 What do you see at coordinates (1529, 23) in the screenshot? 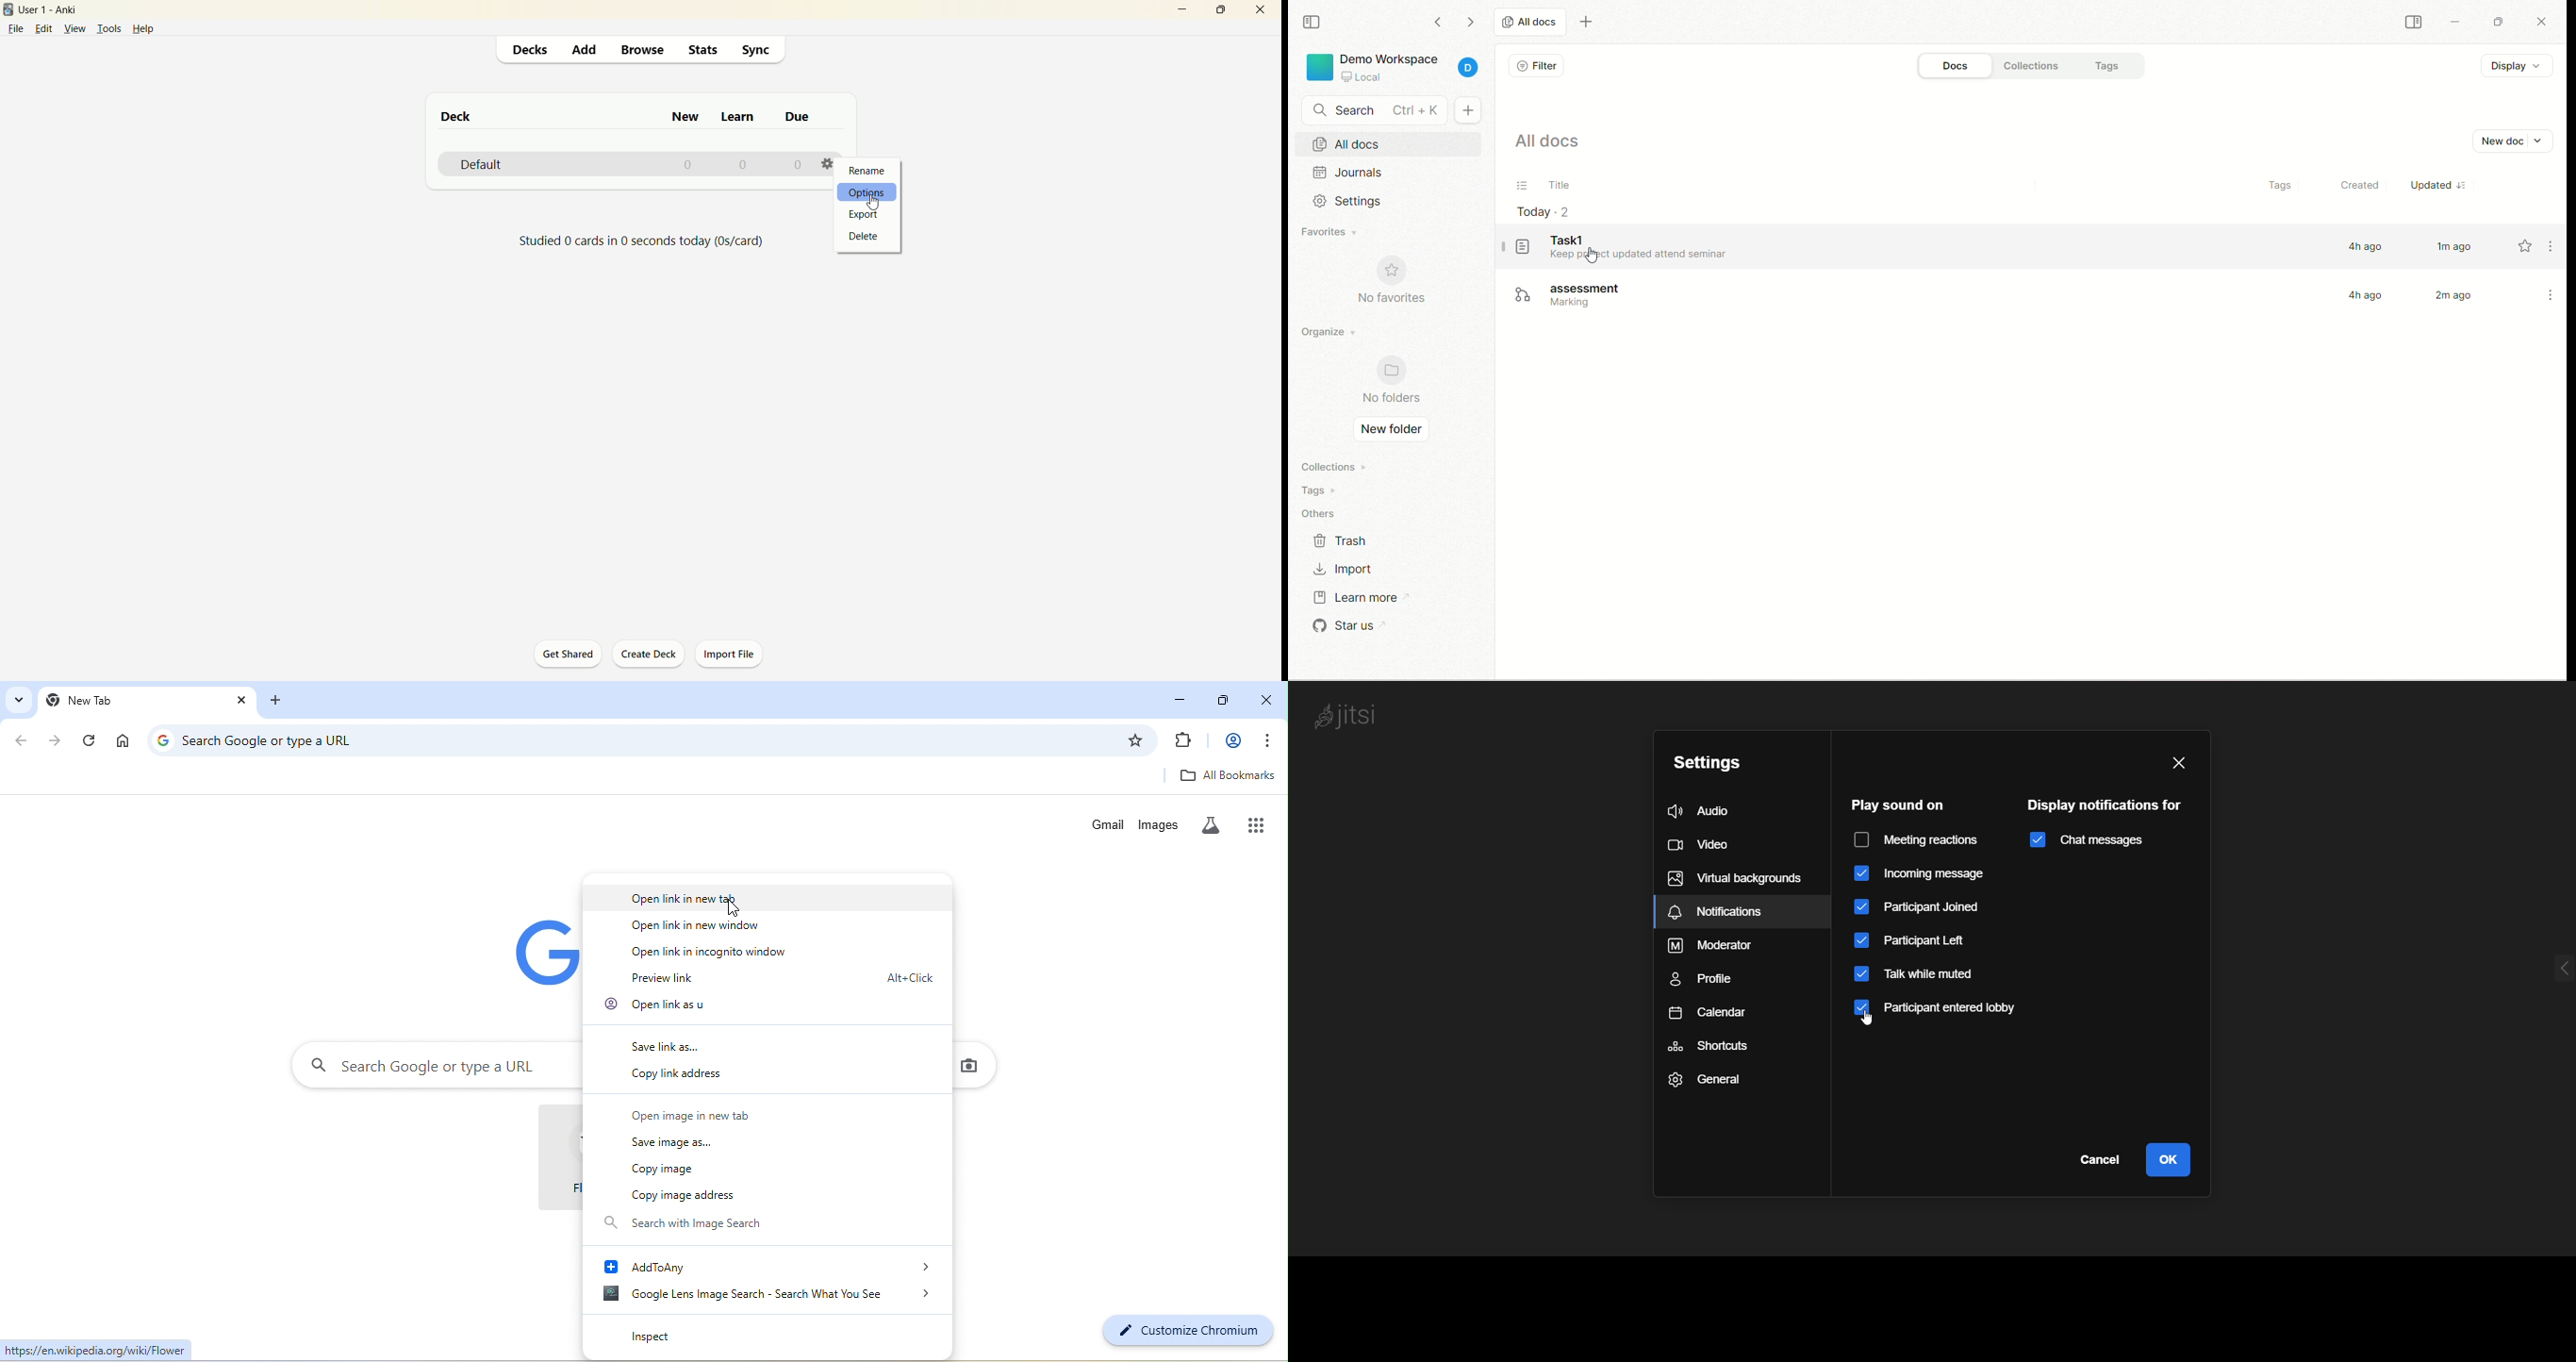
I see `all docs` at bounding box center [1529, 23].